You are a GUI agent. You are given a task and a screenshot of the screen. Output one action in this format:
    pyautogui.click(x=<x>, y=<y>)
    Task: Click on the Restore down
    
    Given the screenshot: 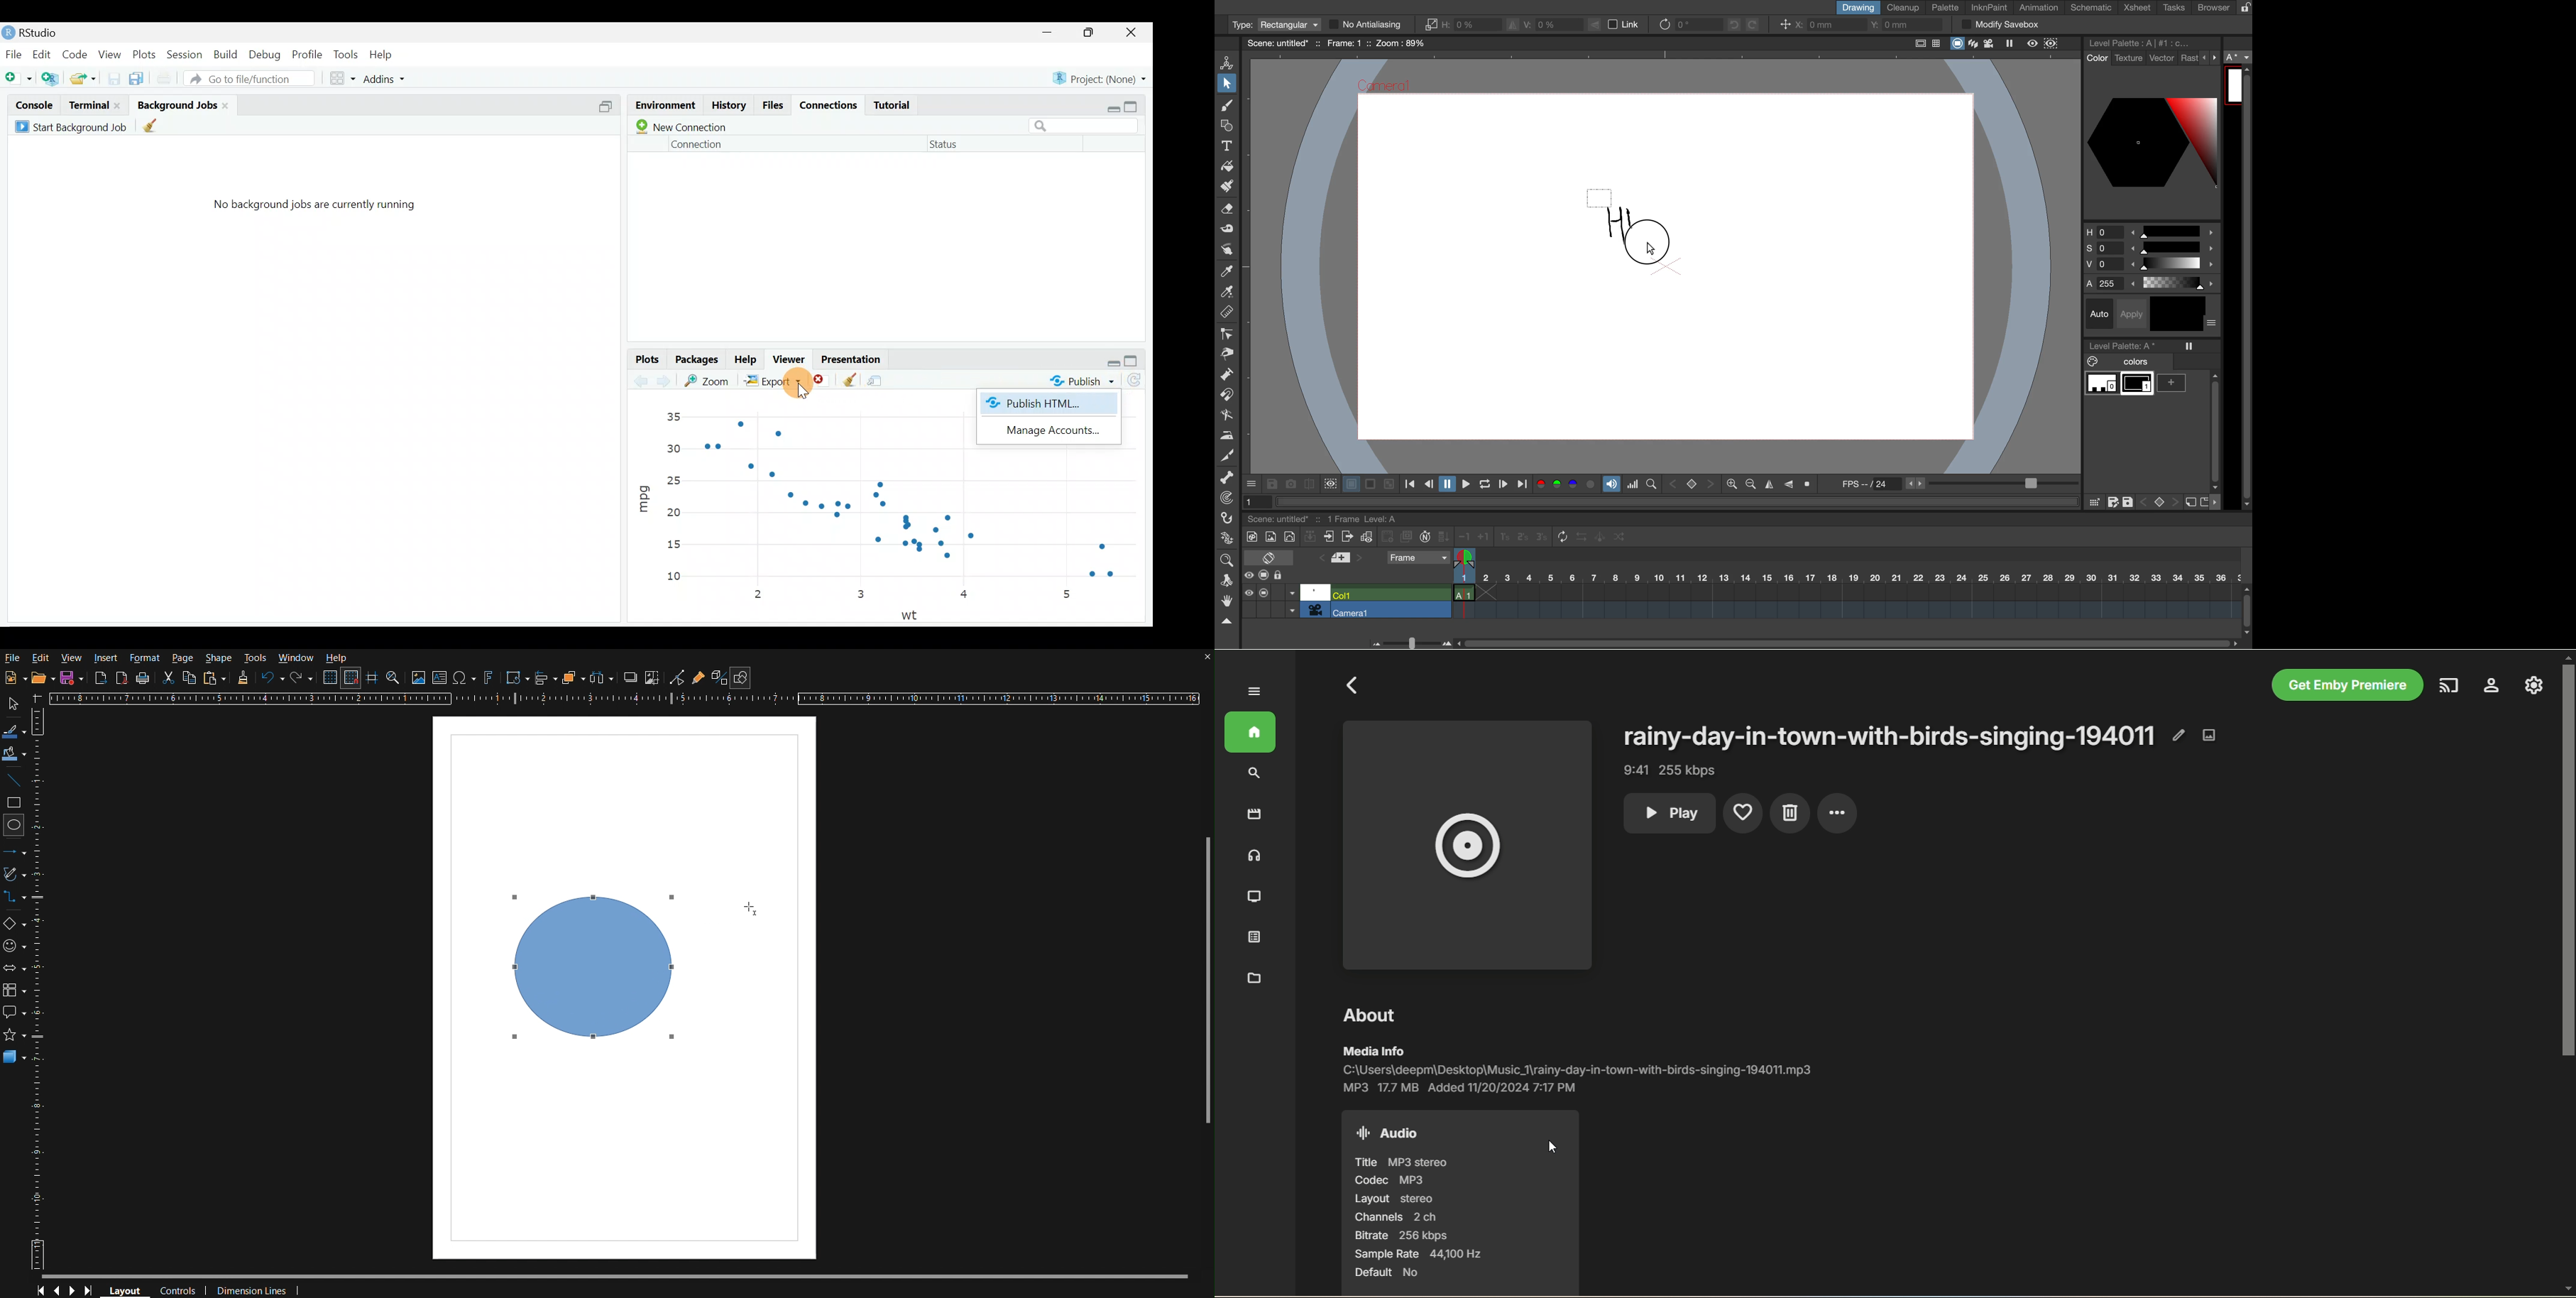 What is the action you would take?
    pyautogui.click(x=1114, y=362)
    